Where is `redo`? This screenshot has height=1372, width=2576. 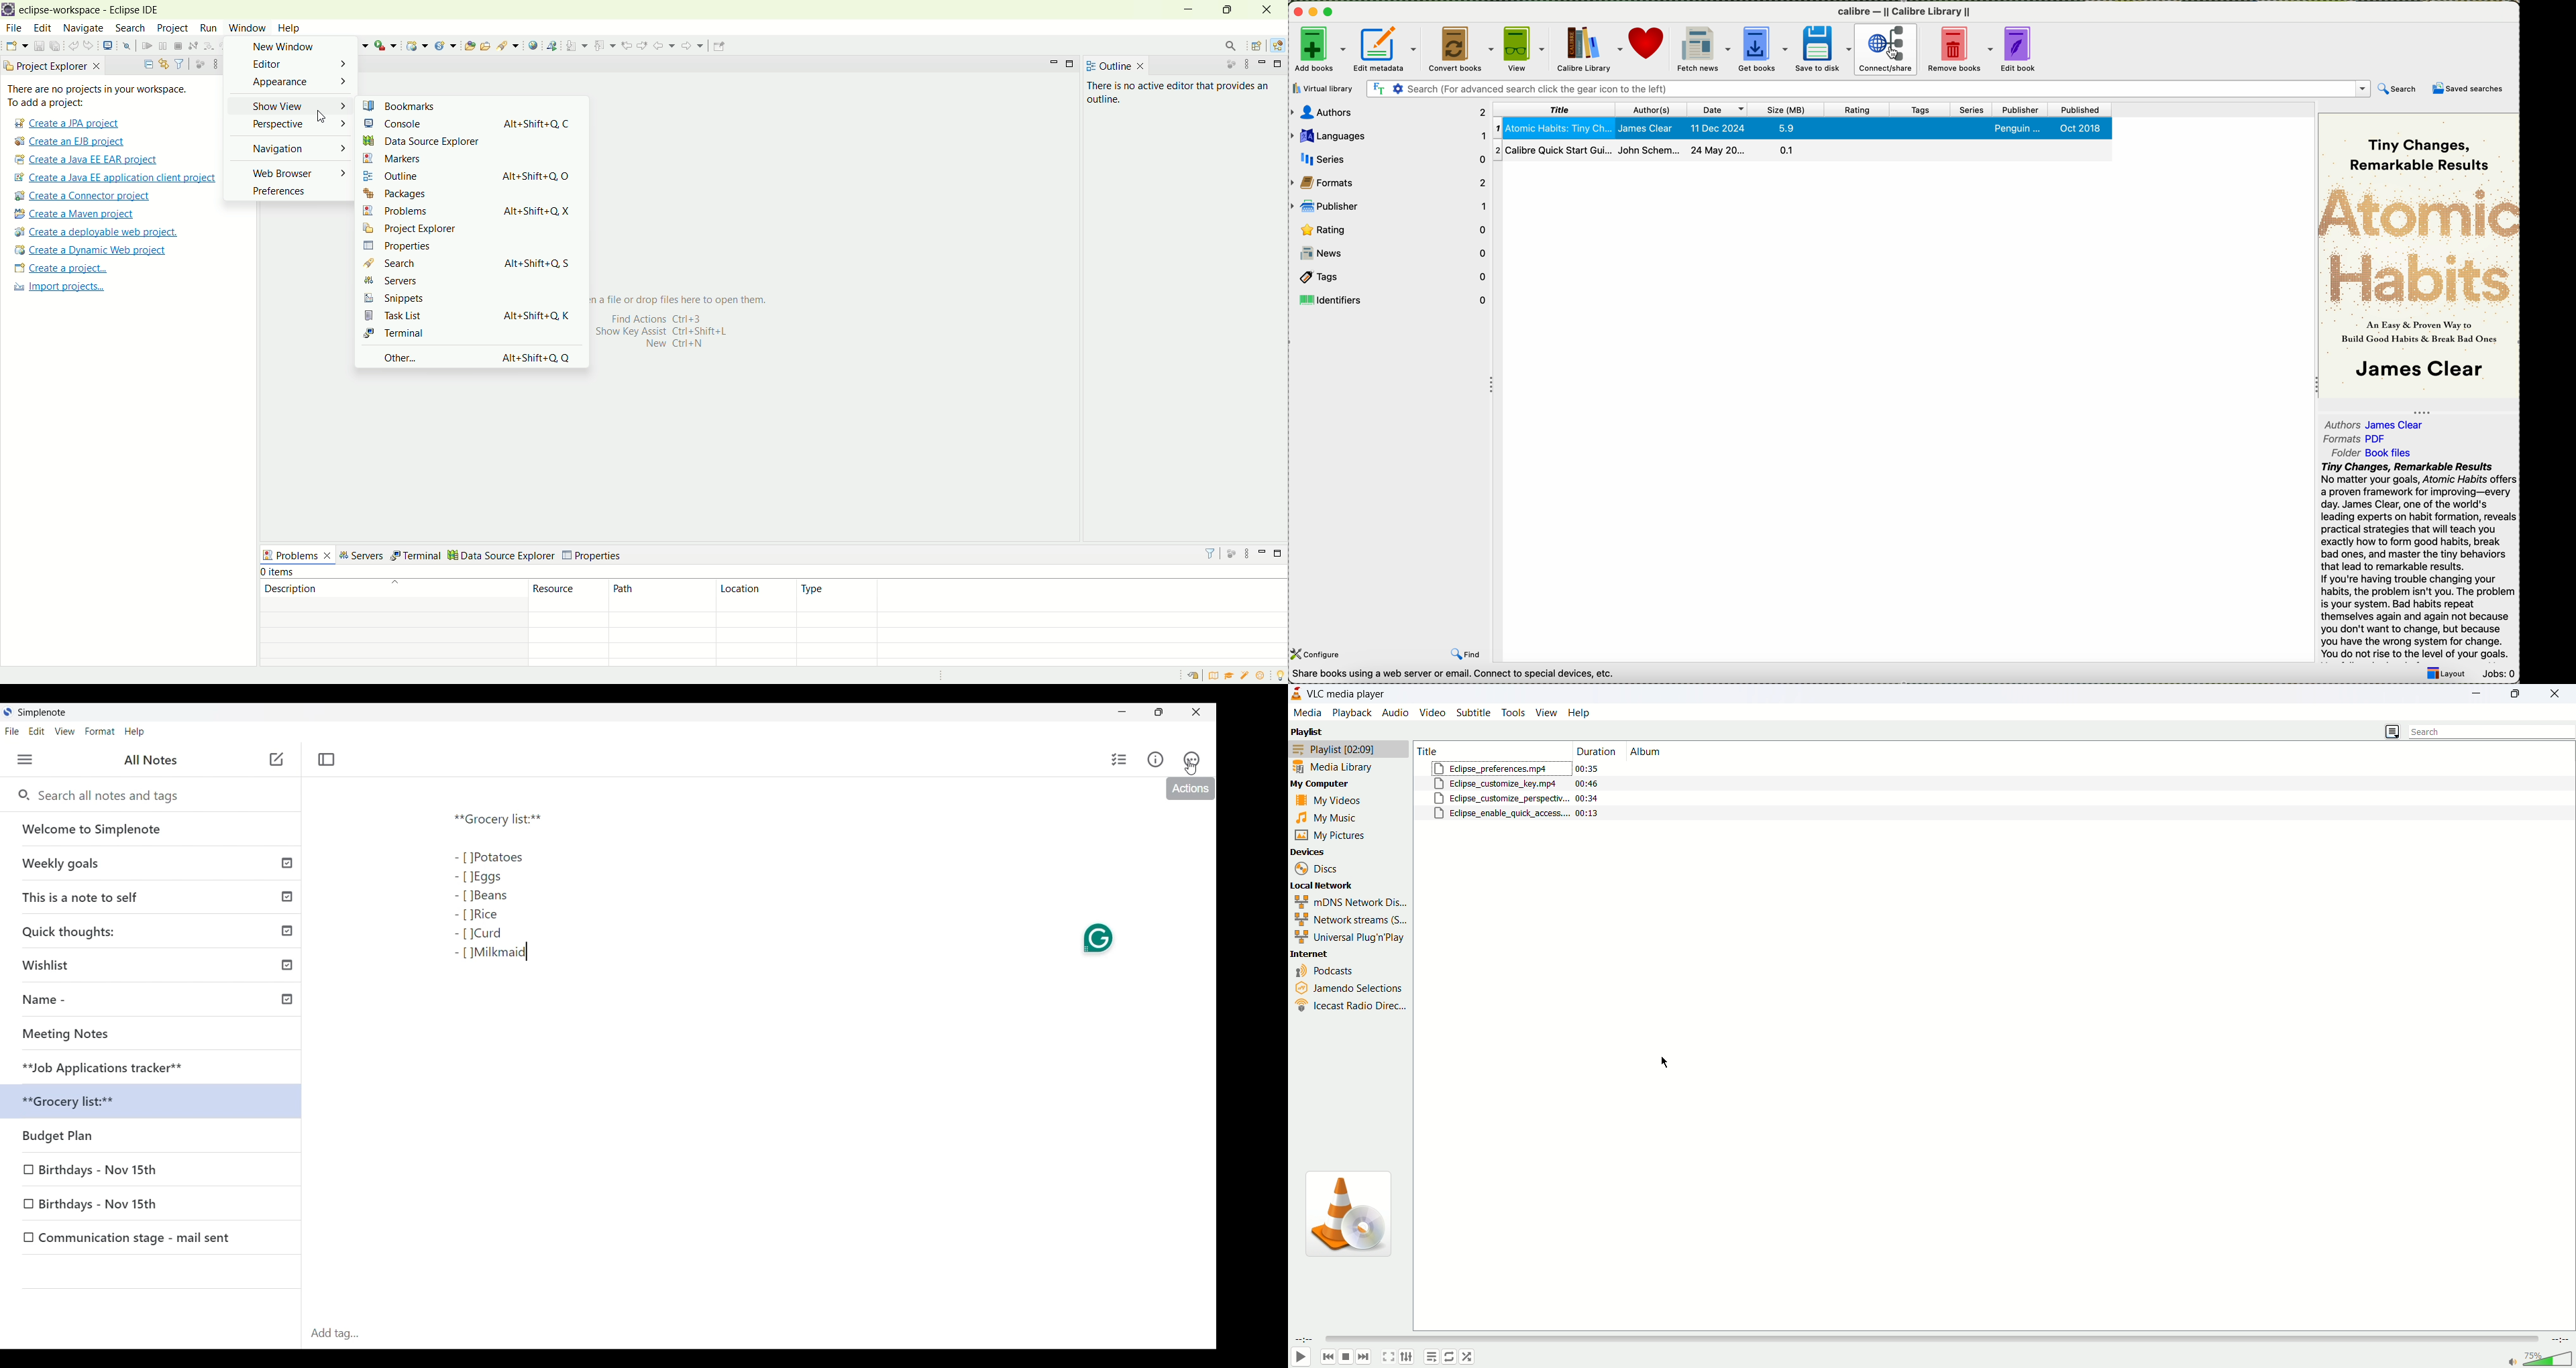 redo is located at coordinates (89, 45).